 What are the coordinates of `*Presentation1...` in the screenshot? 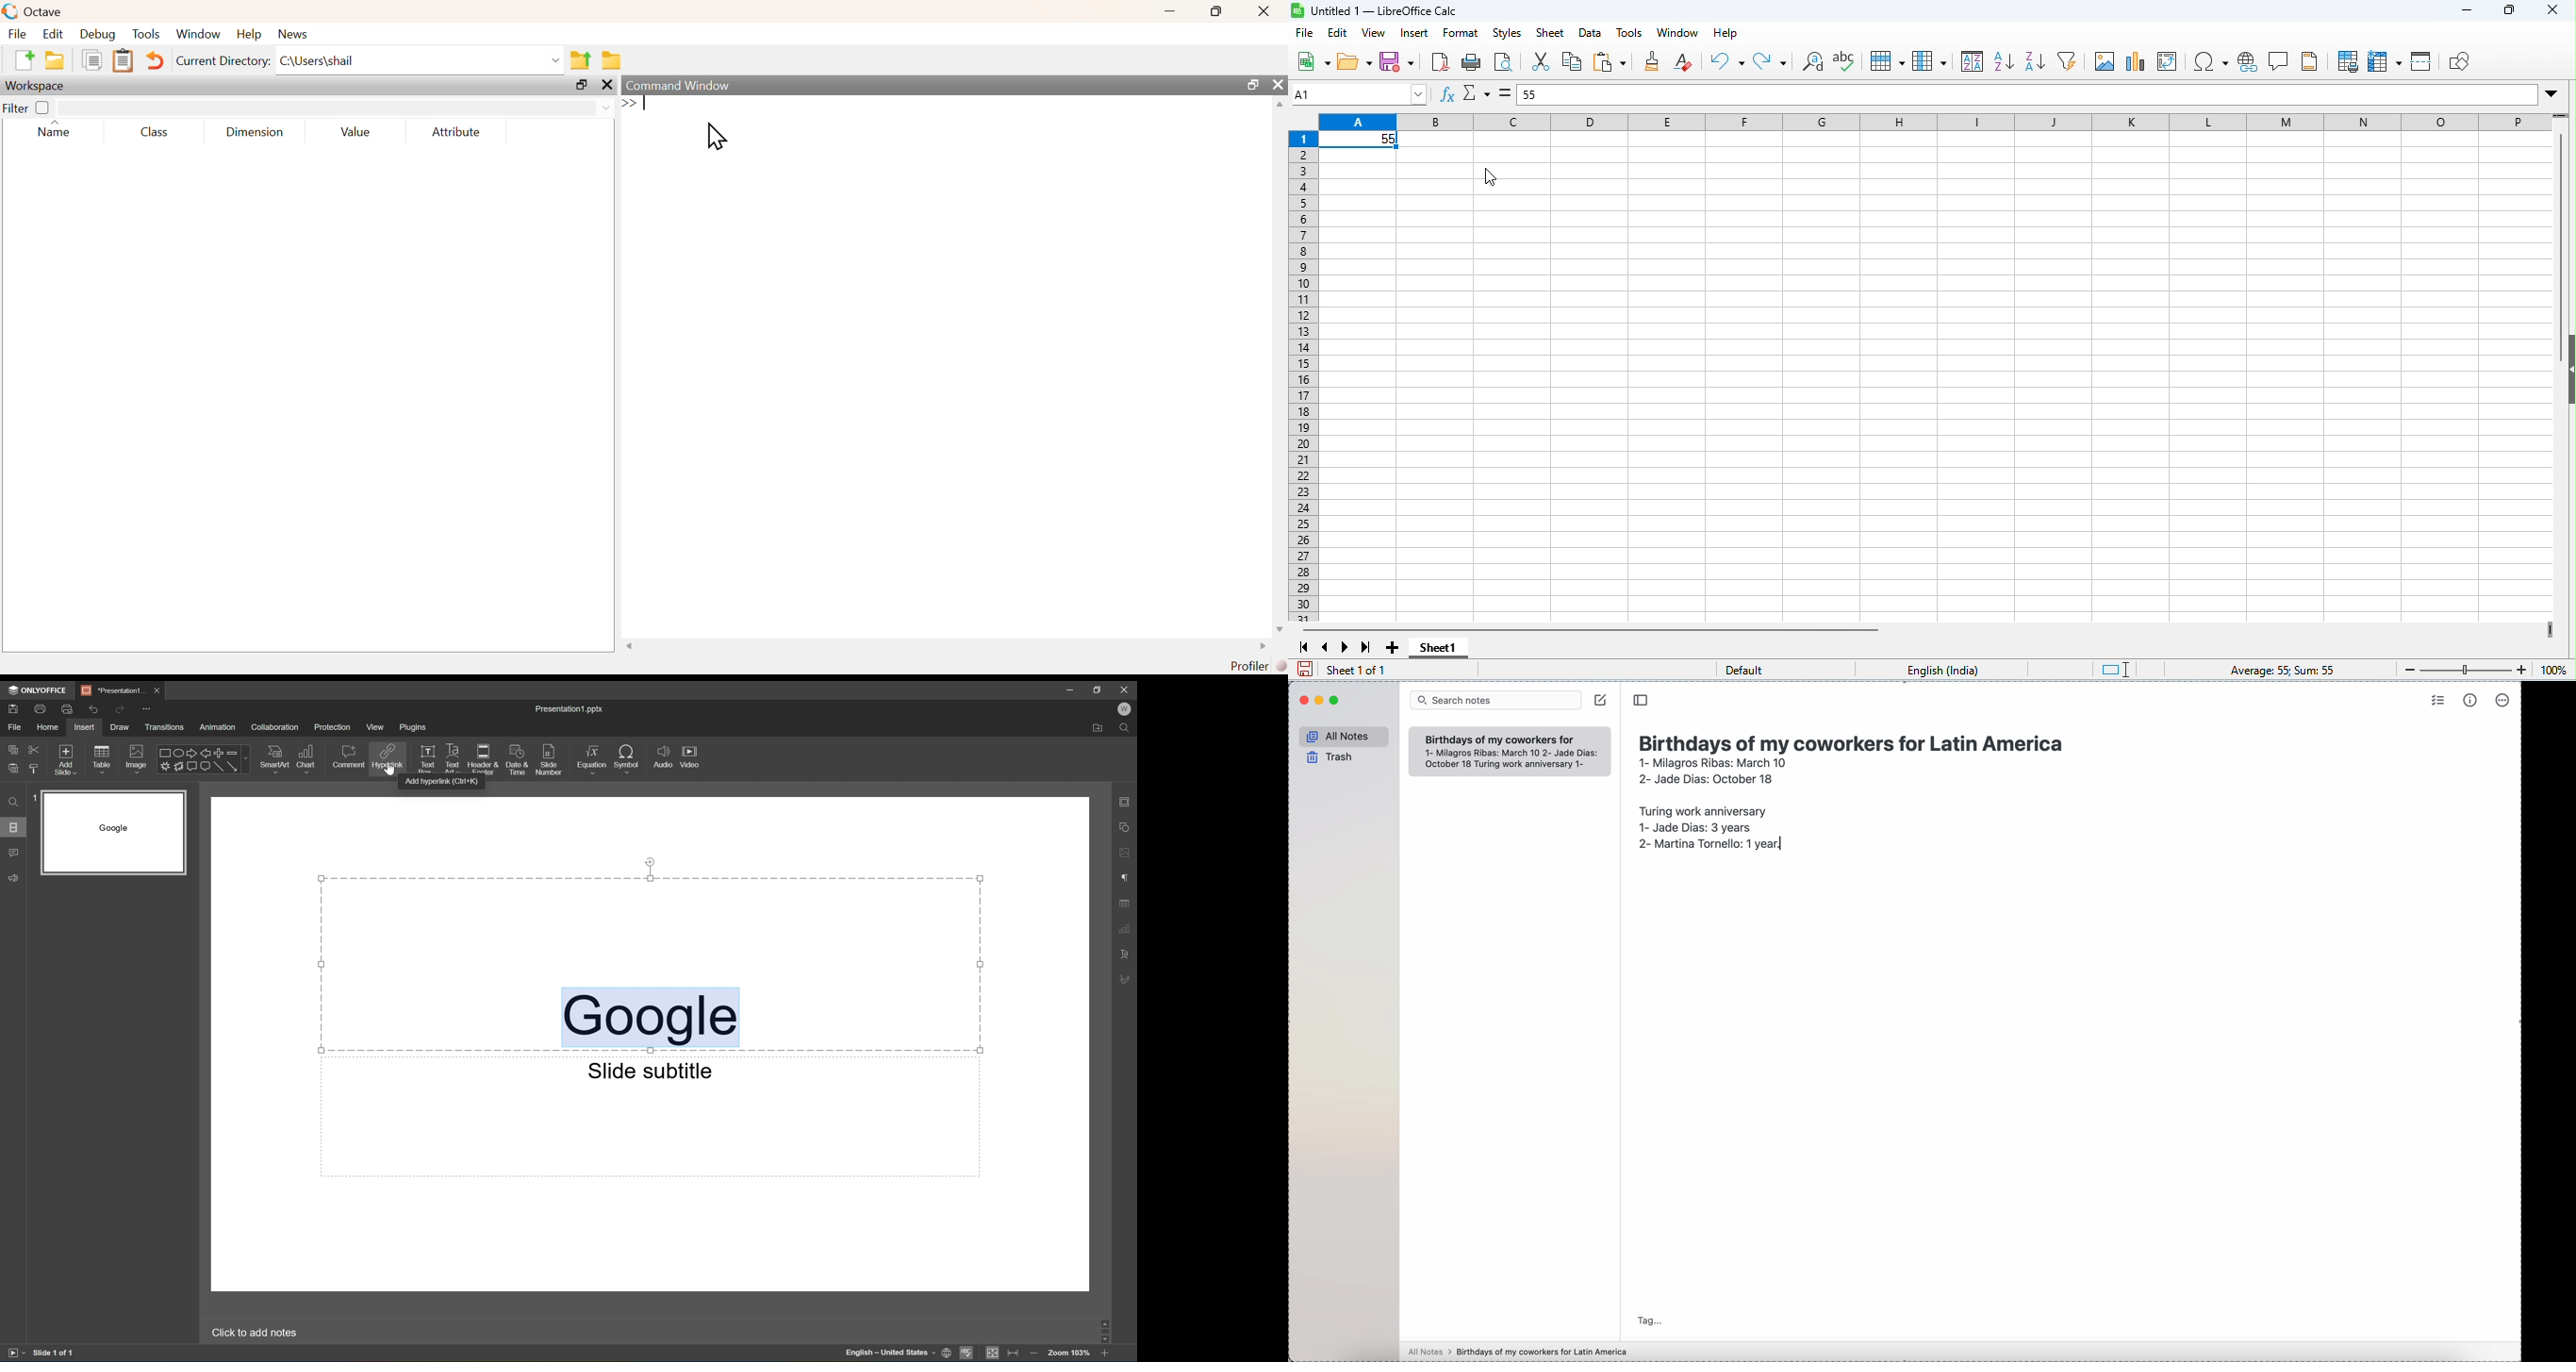 It's located at (112, 688).